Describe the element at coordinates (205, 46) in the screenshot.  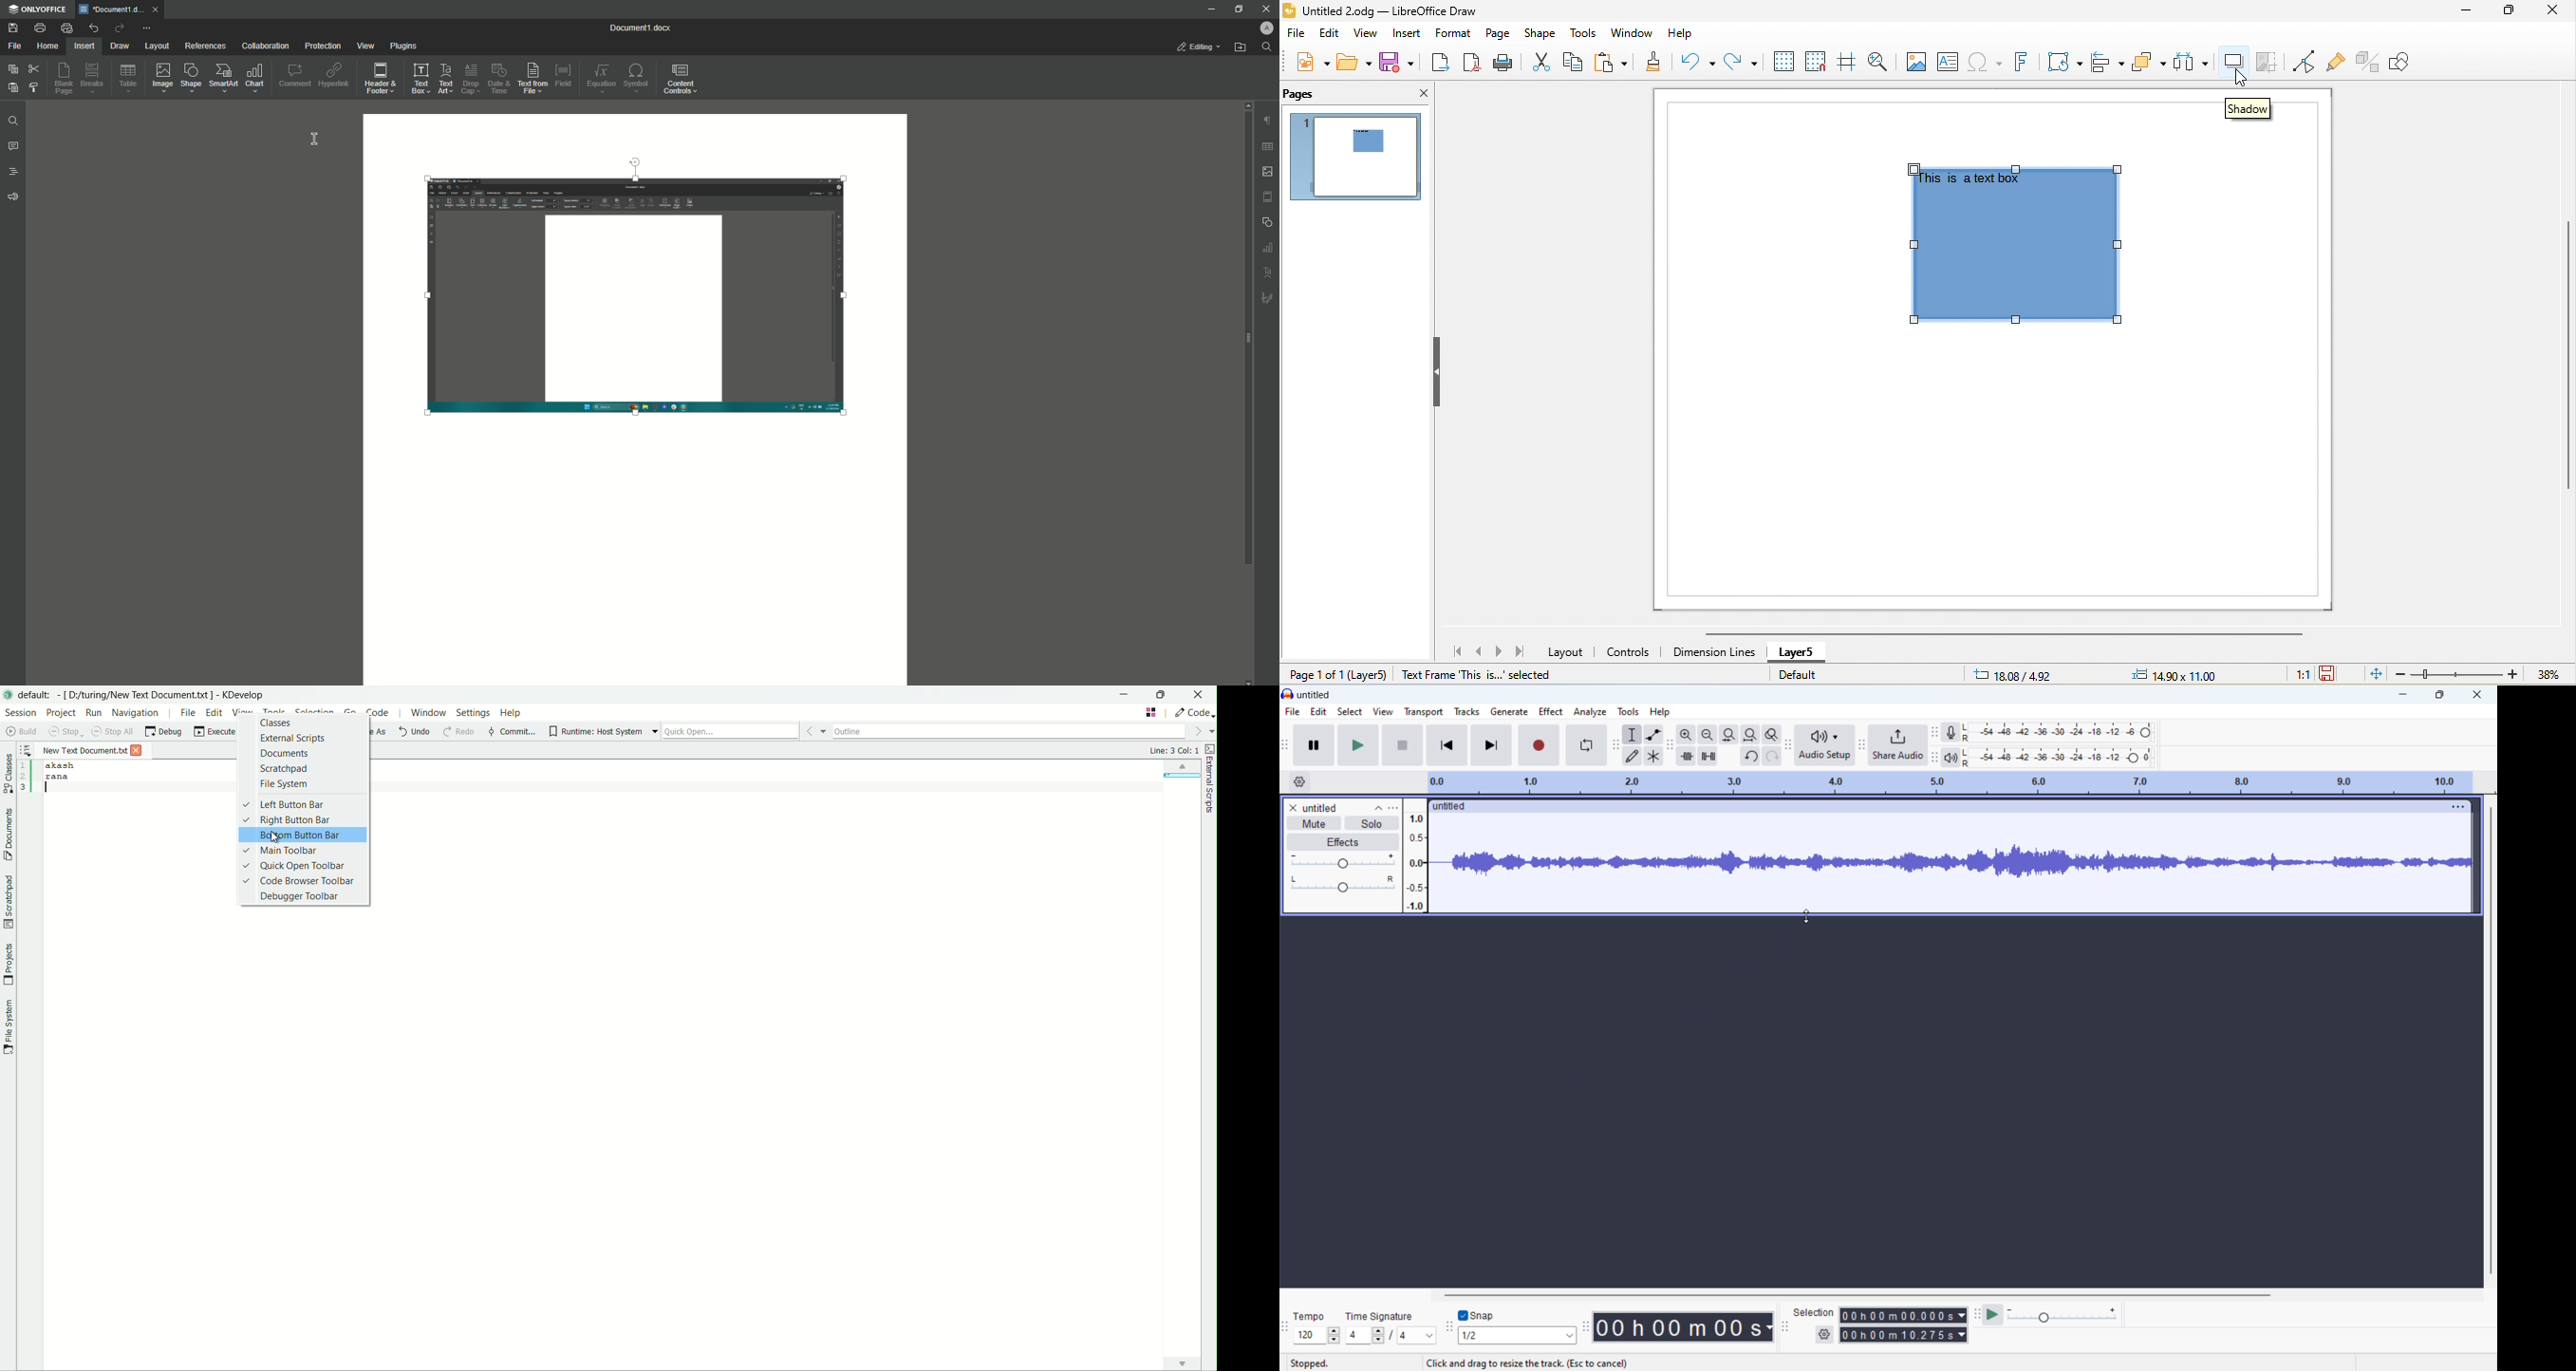
I see `References` at that location.